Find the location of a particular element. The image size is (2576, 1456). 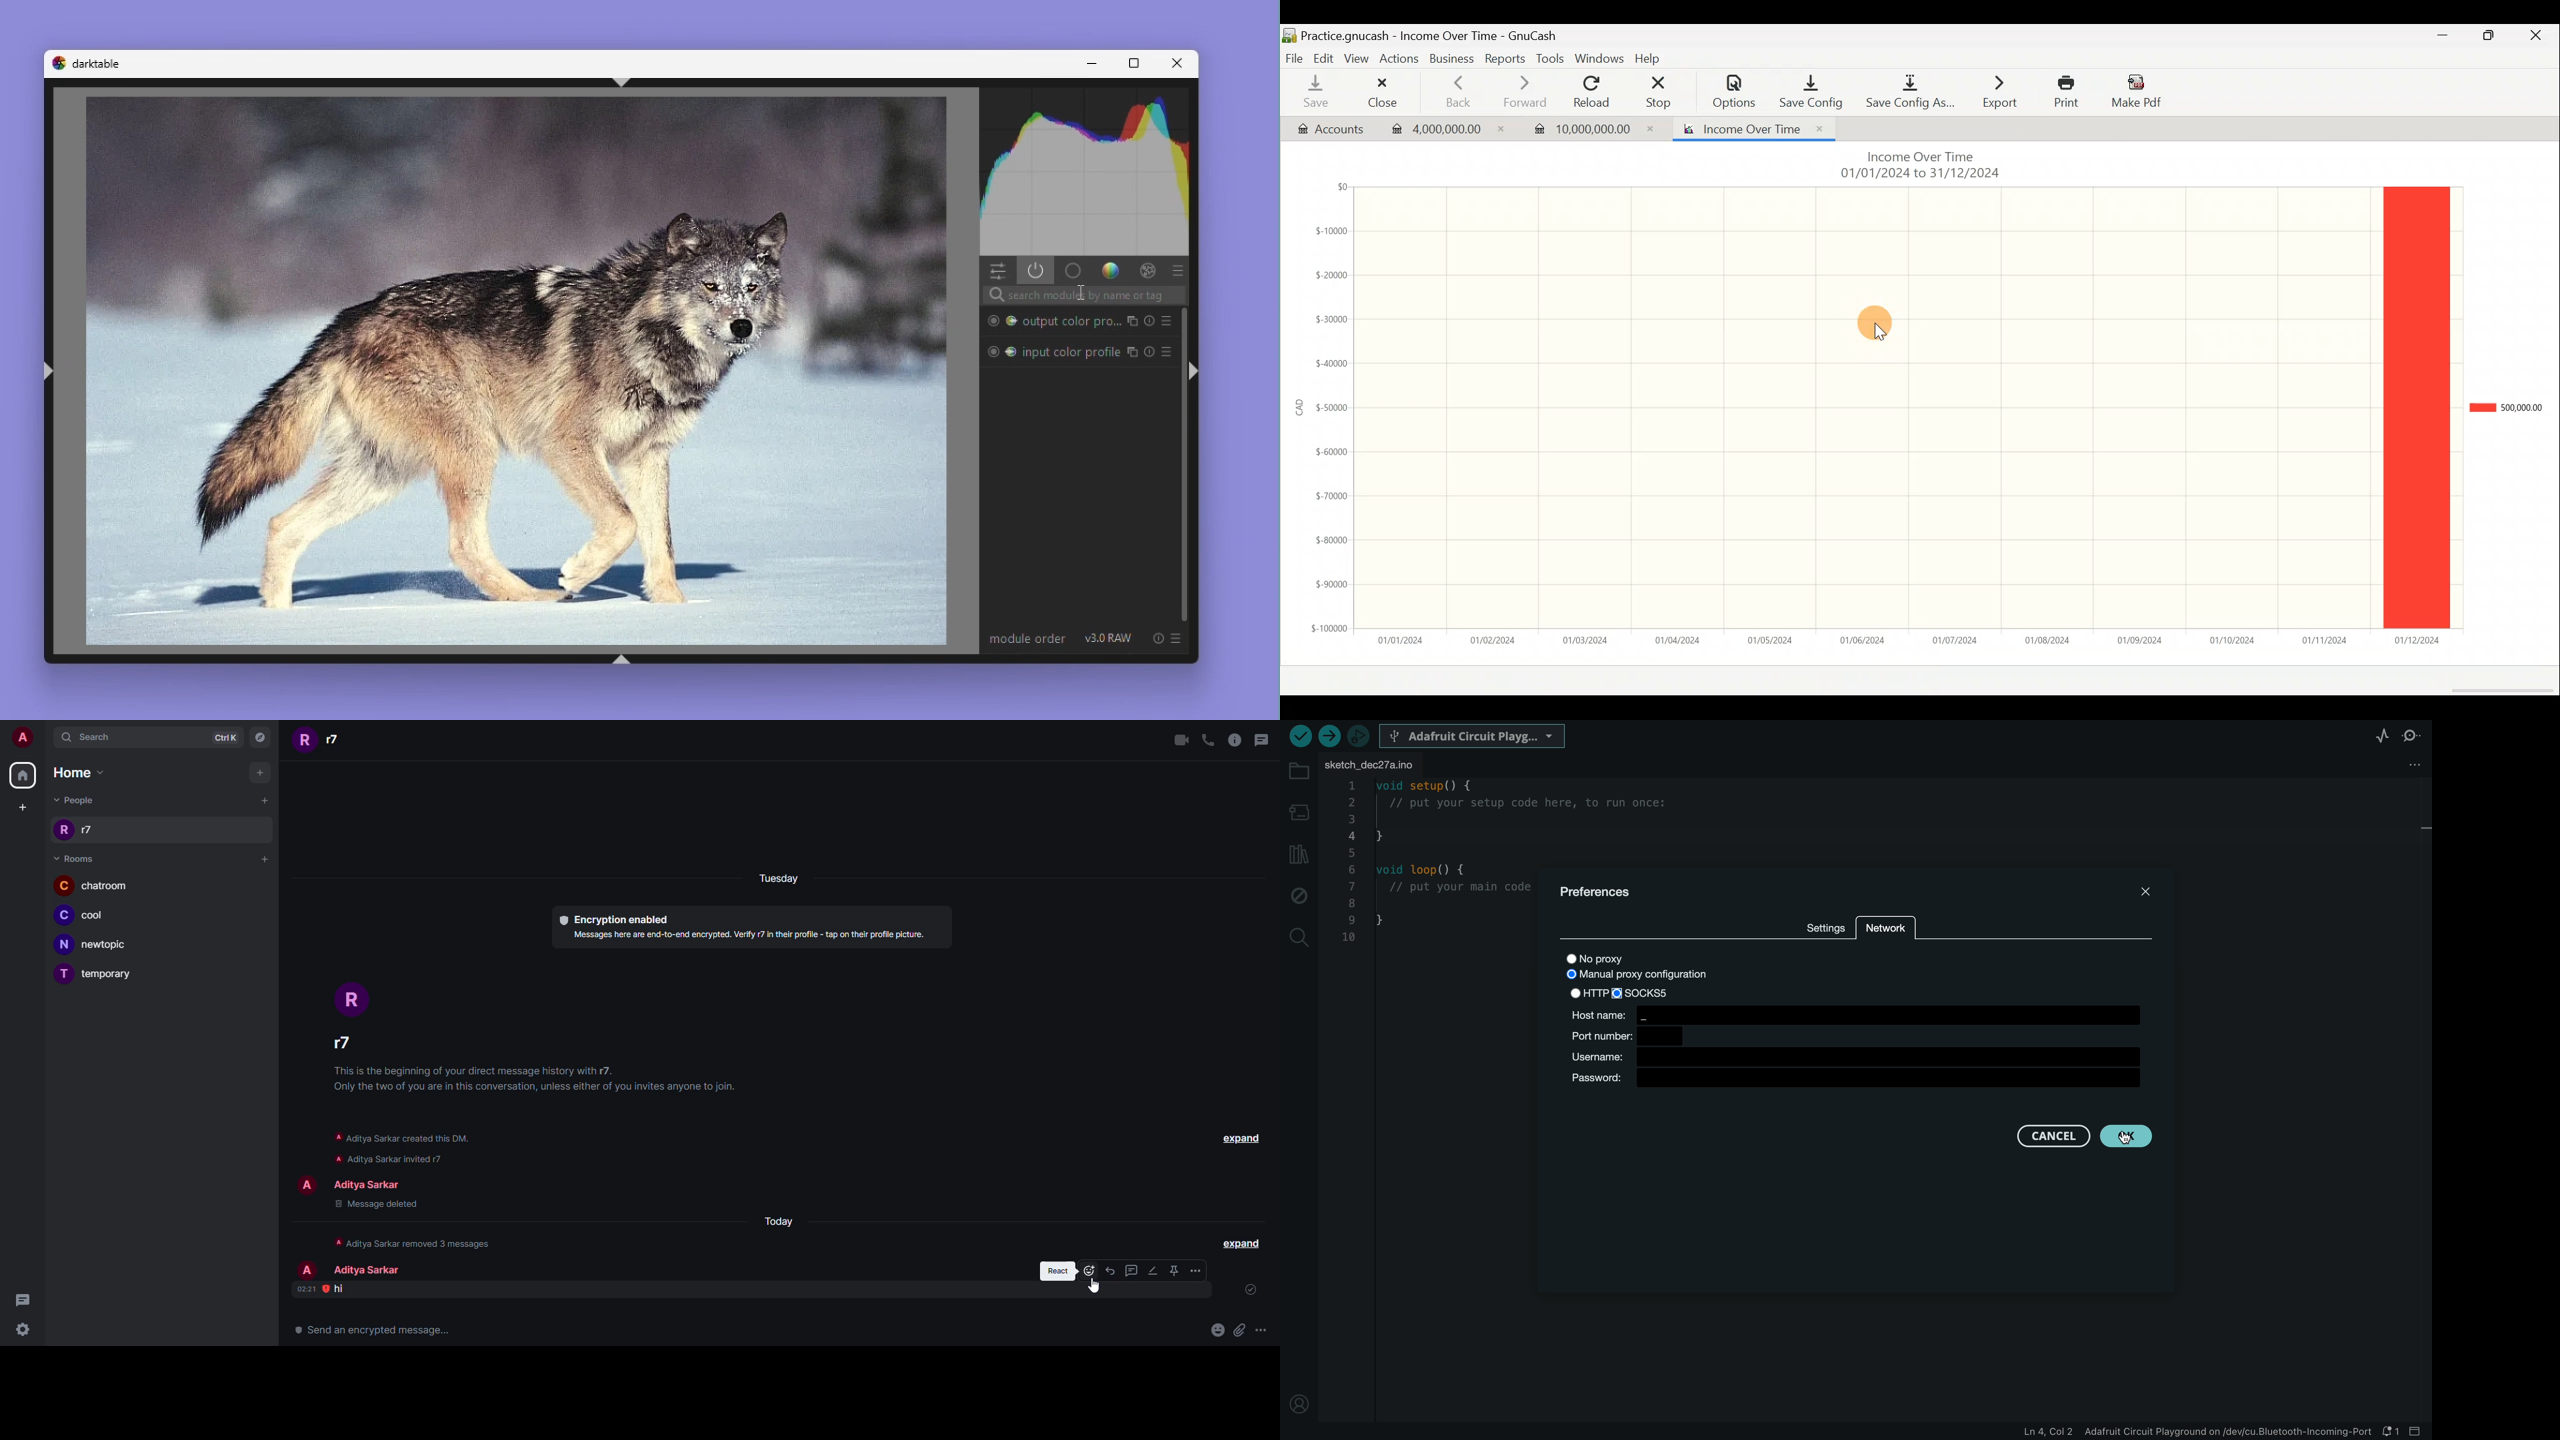

01/10/2024 is located at coordinates (2233, 639).